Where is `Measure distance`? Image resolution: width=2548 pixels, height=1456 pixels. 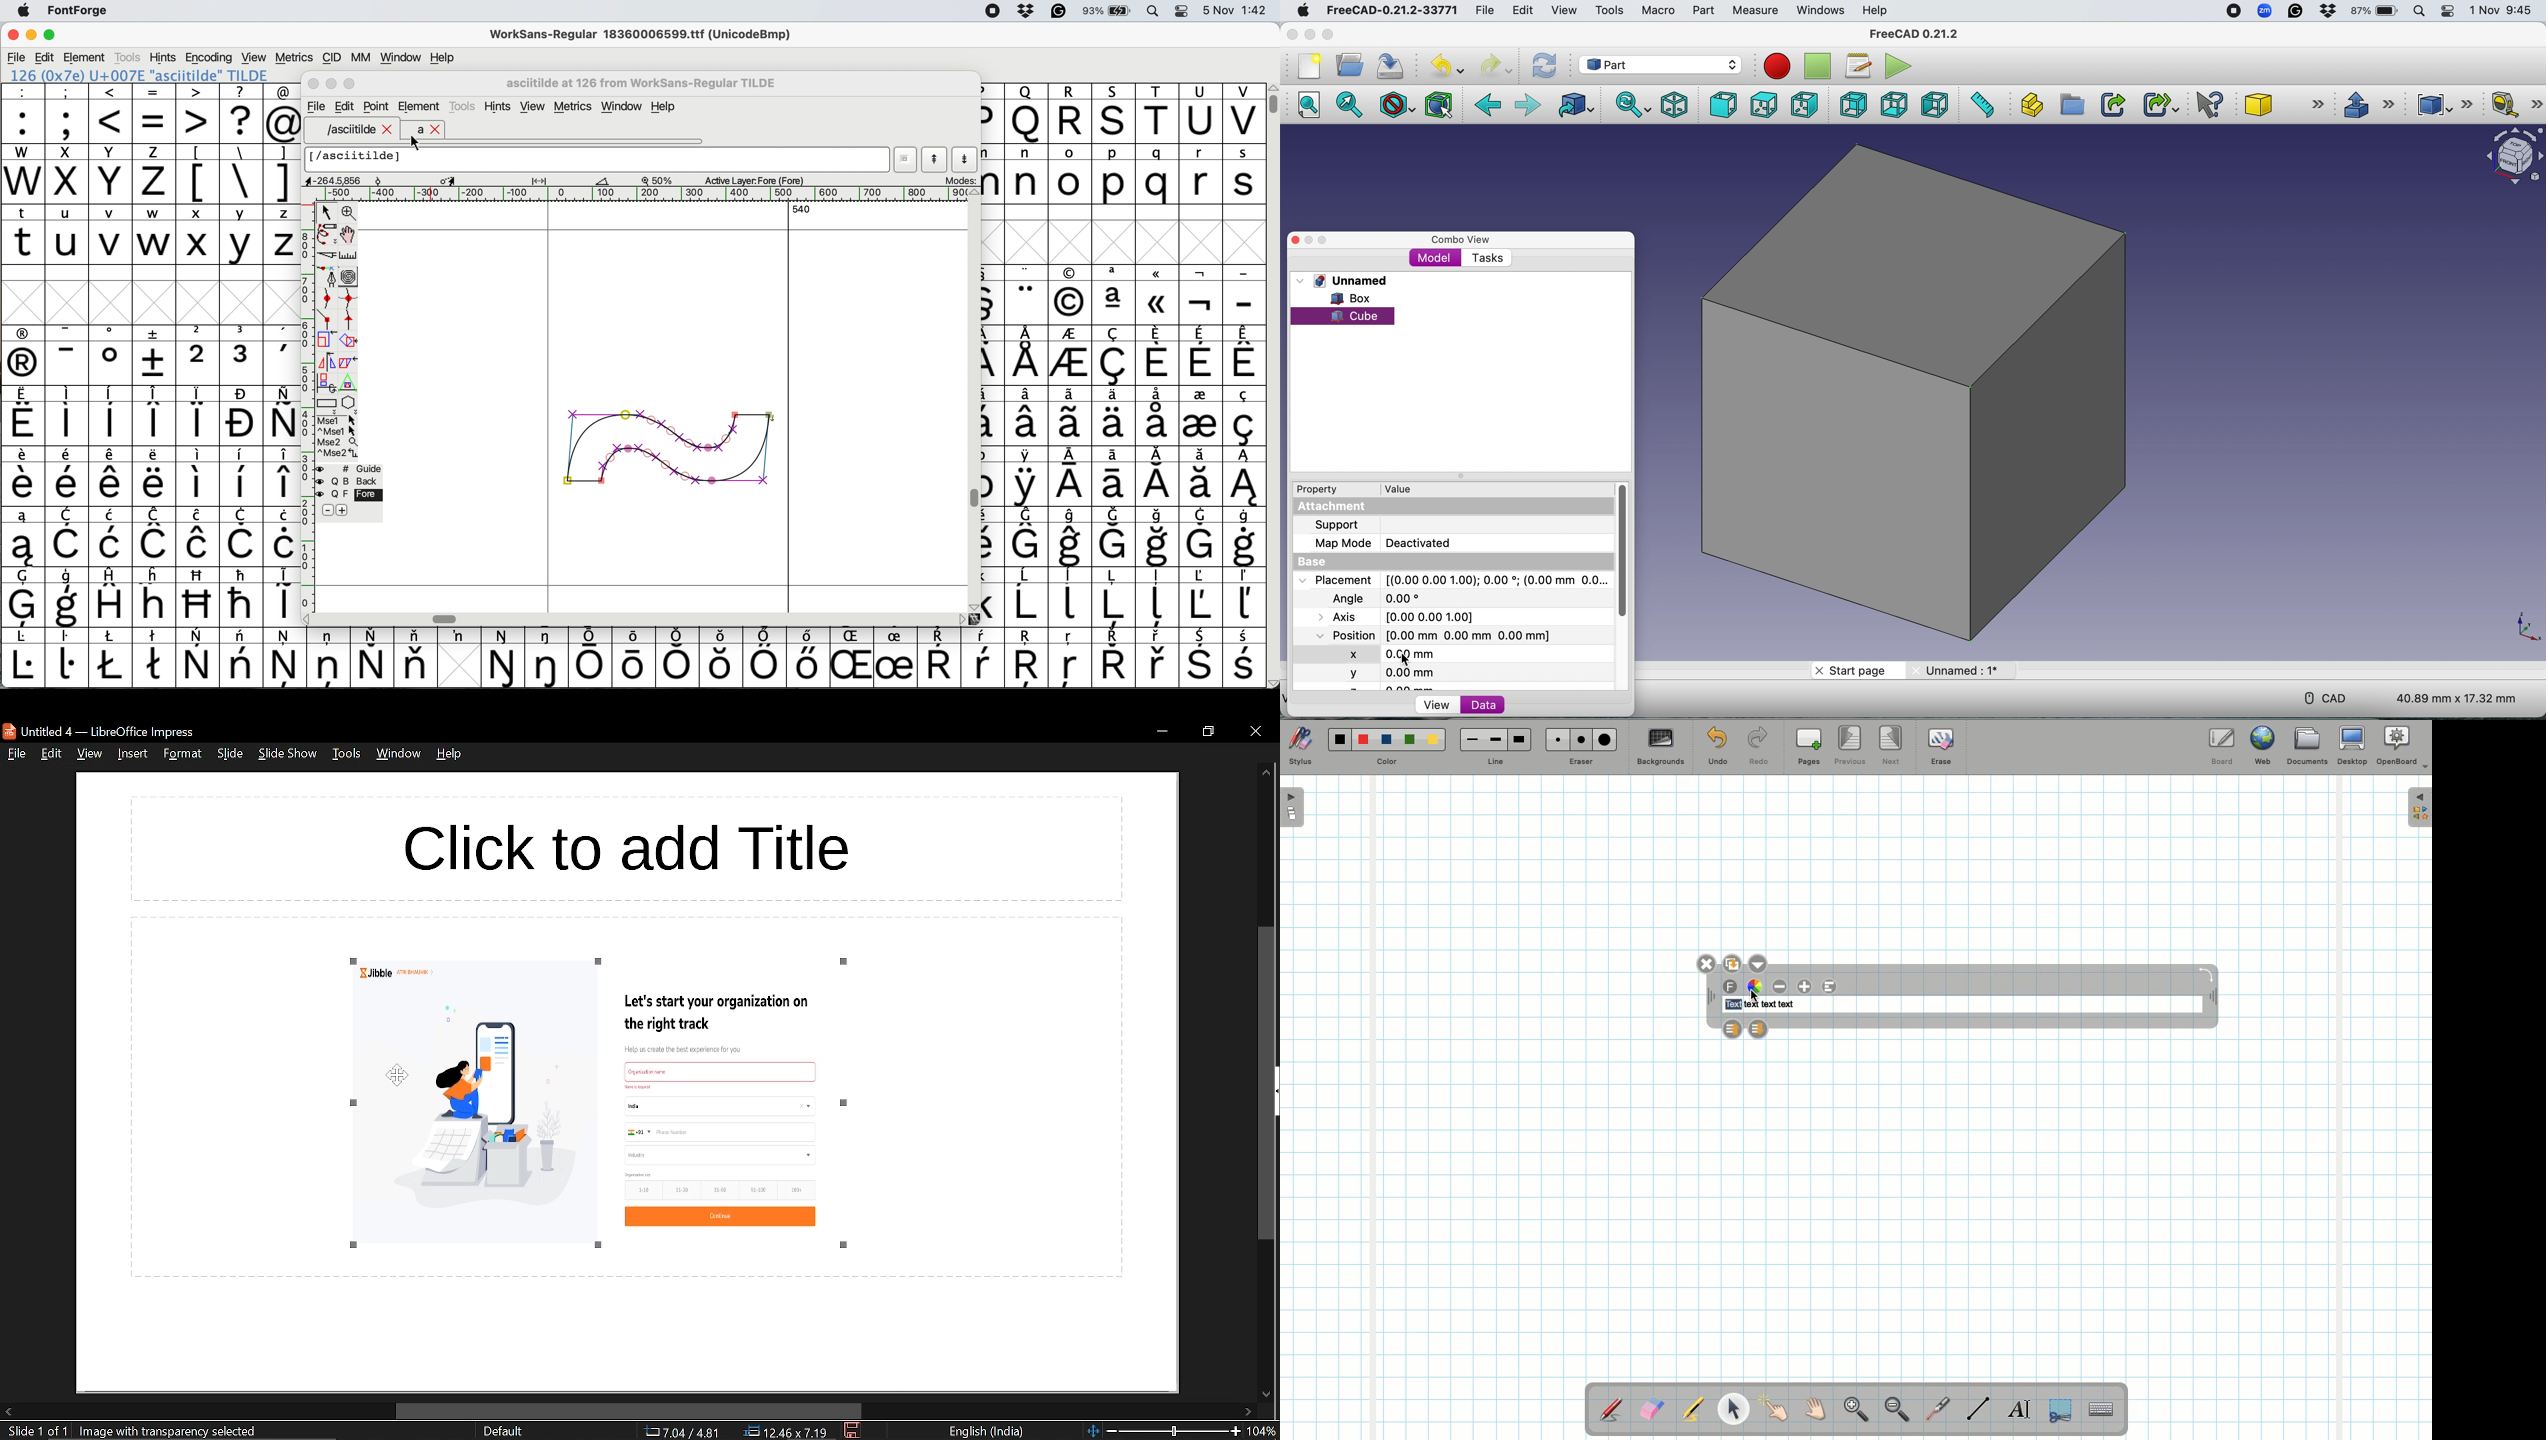 Measure distance is located at coordinates (1981, 103).